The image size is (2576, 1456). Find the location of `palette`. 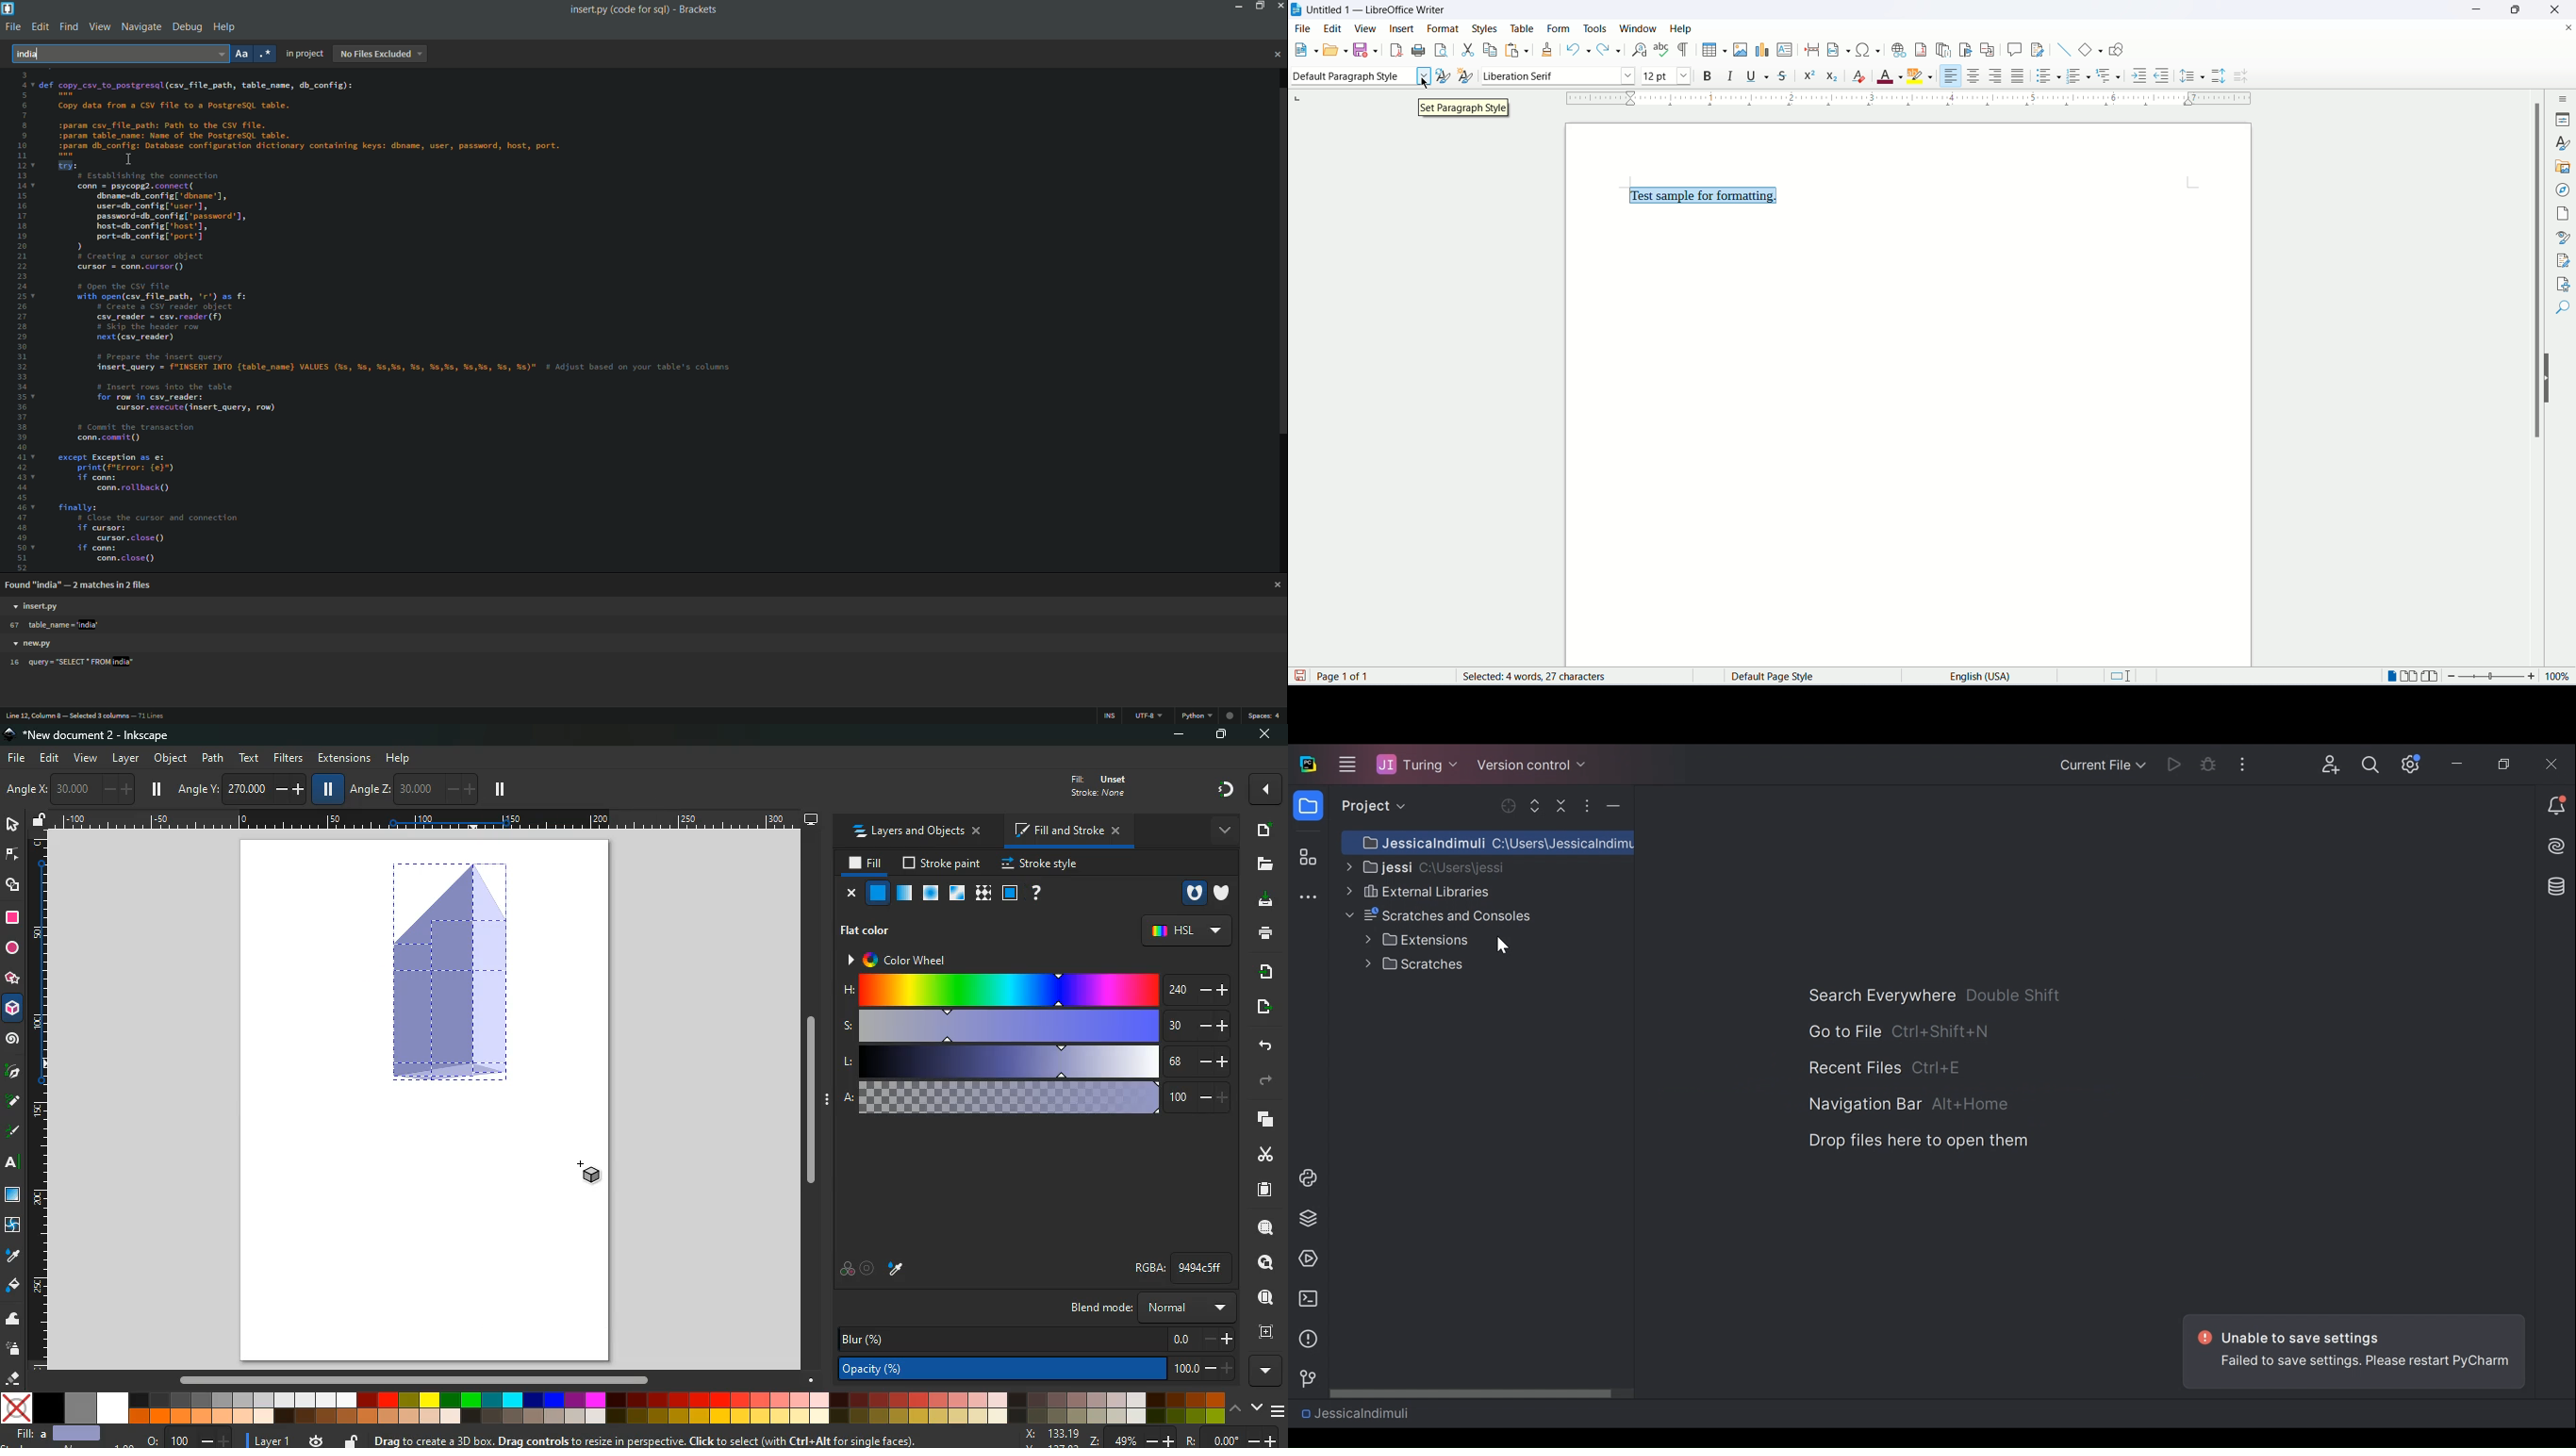

palette is located at coordinates (846, 1269).